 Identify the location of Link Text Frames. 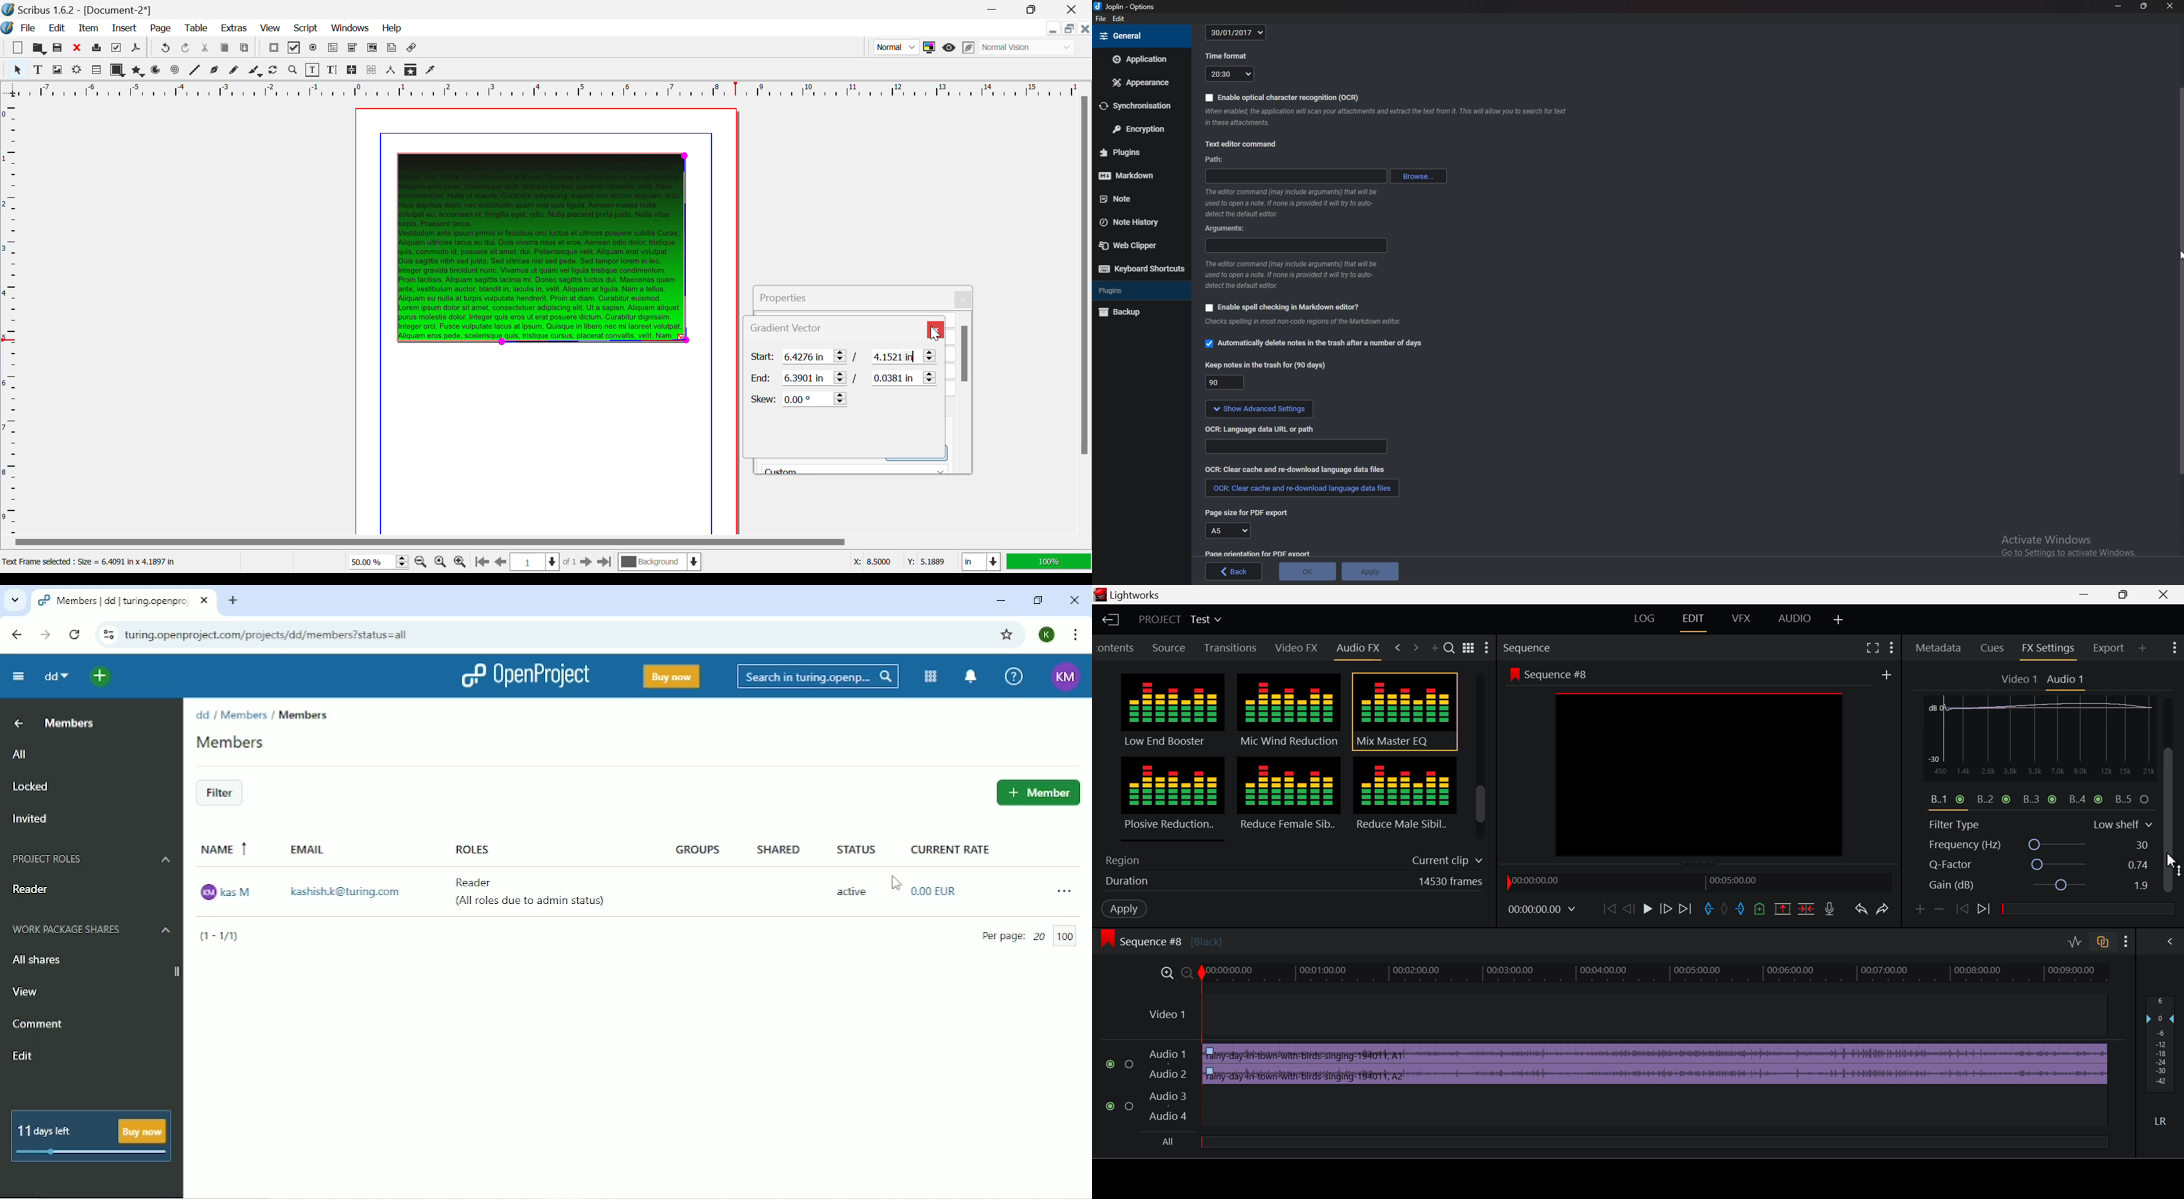
(353, 71).